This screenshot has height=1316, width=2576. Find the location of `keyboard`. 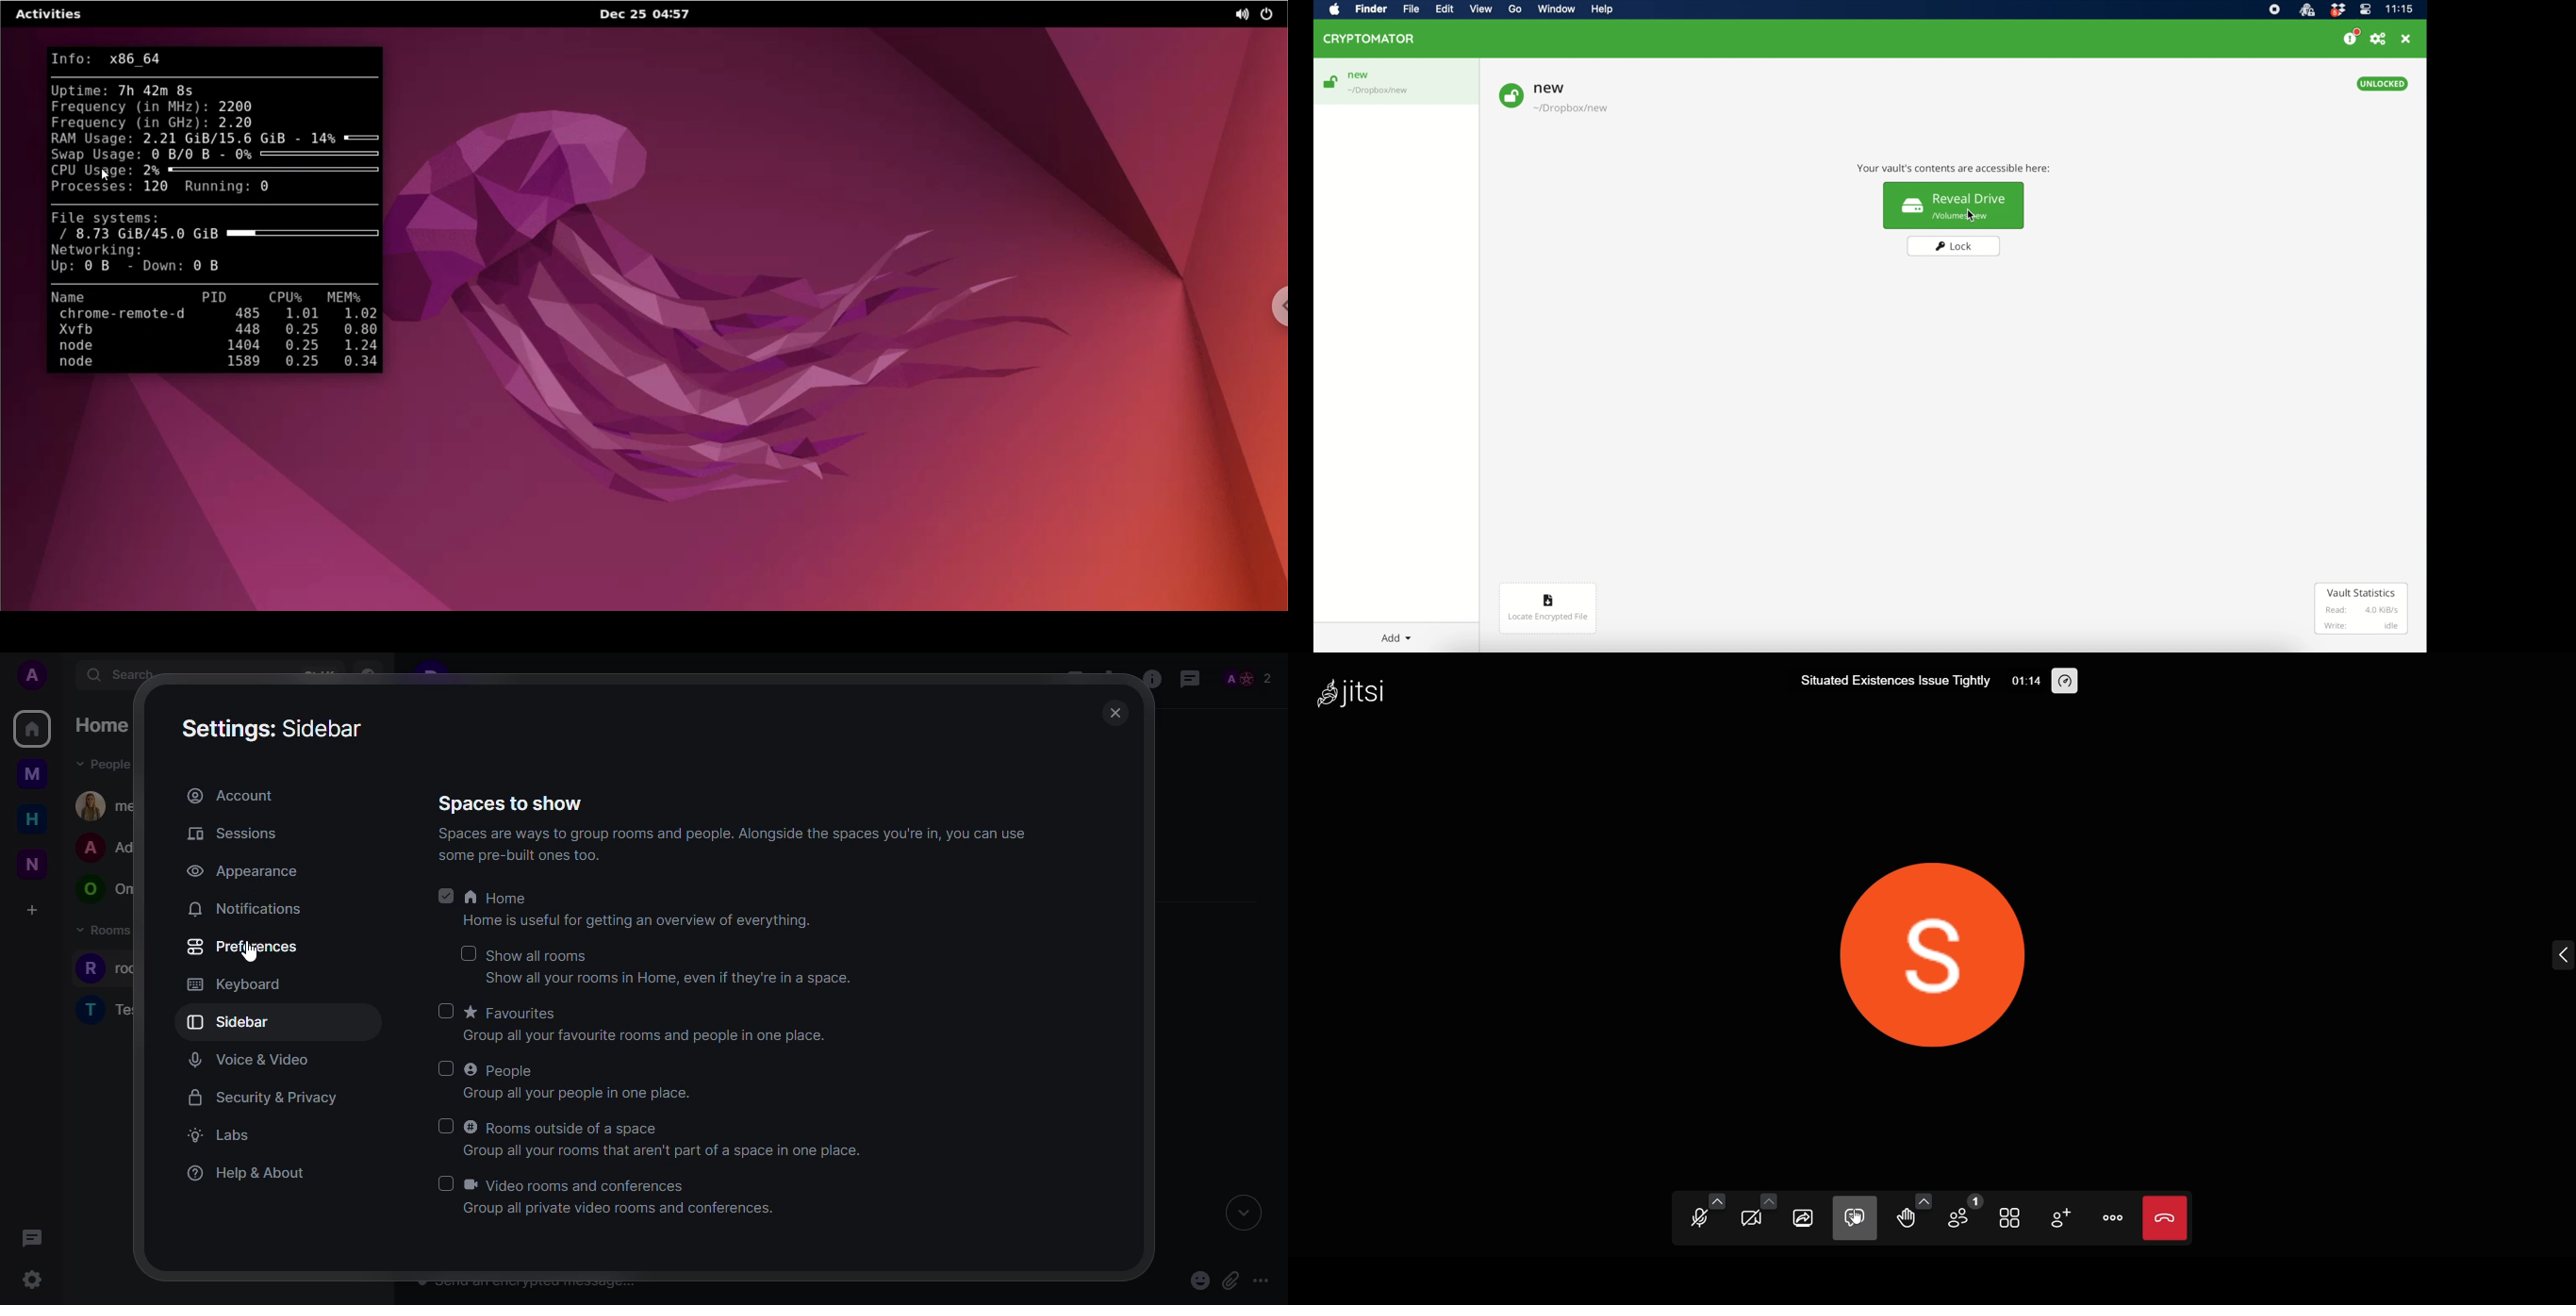

keyboard is located at coordinates (234, 984).